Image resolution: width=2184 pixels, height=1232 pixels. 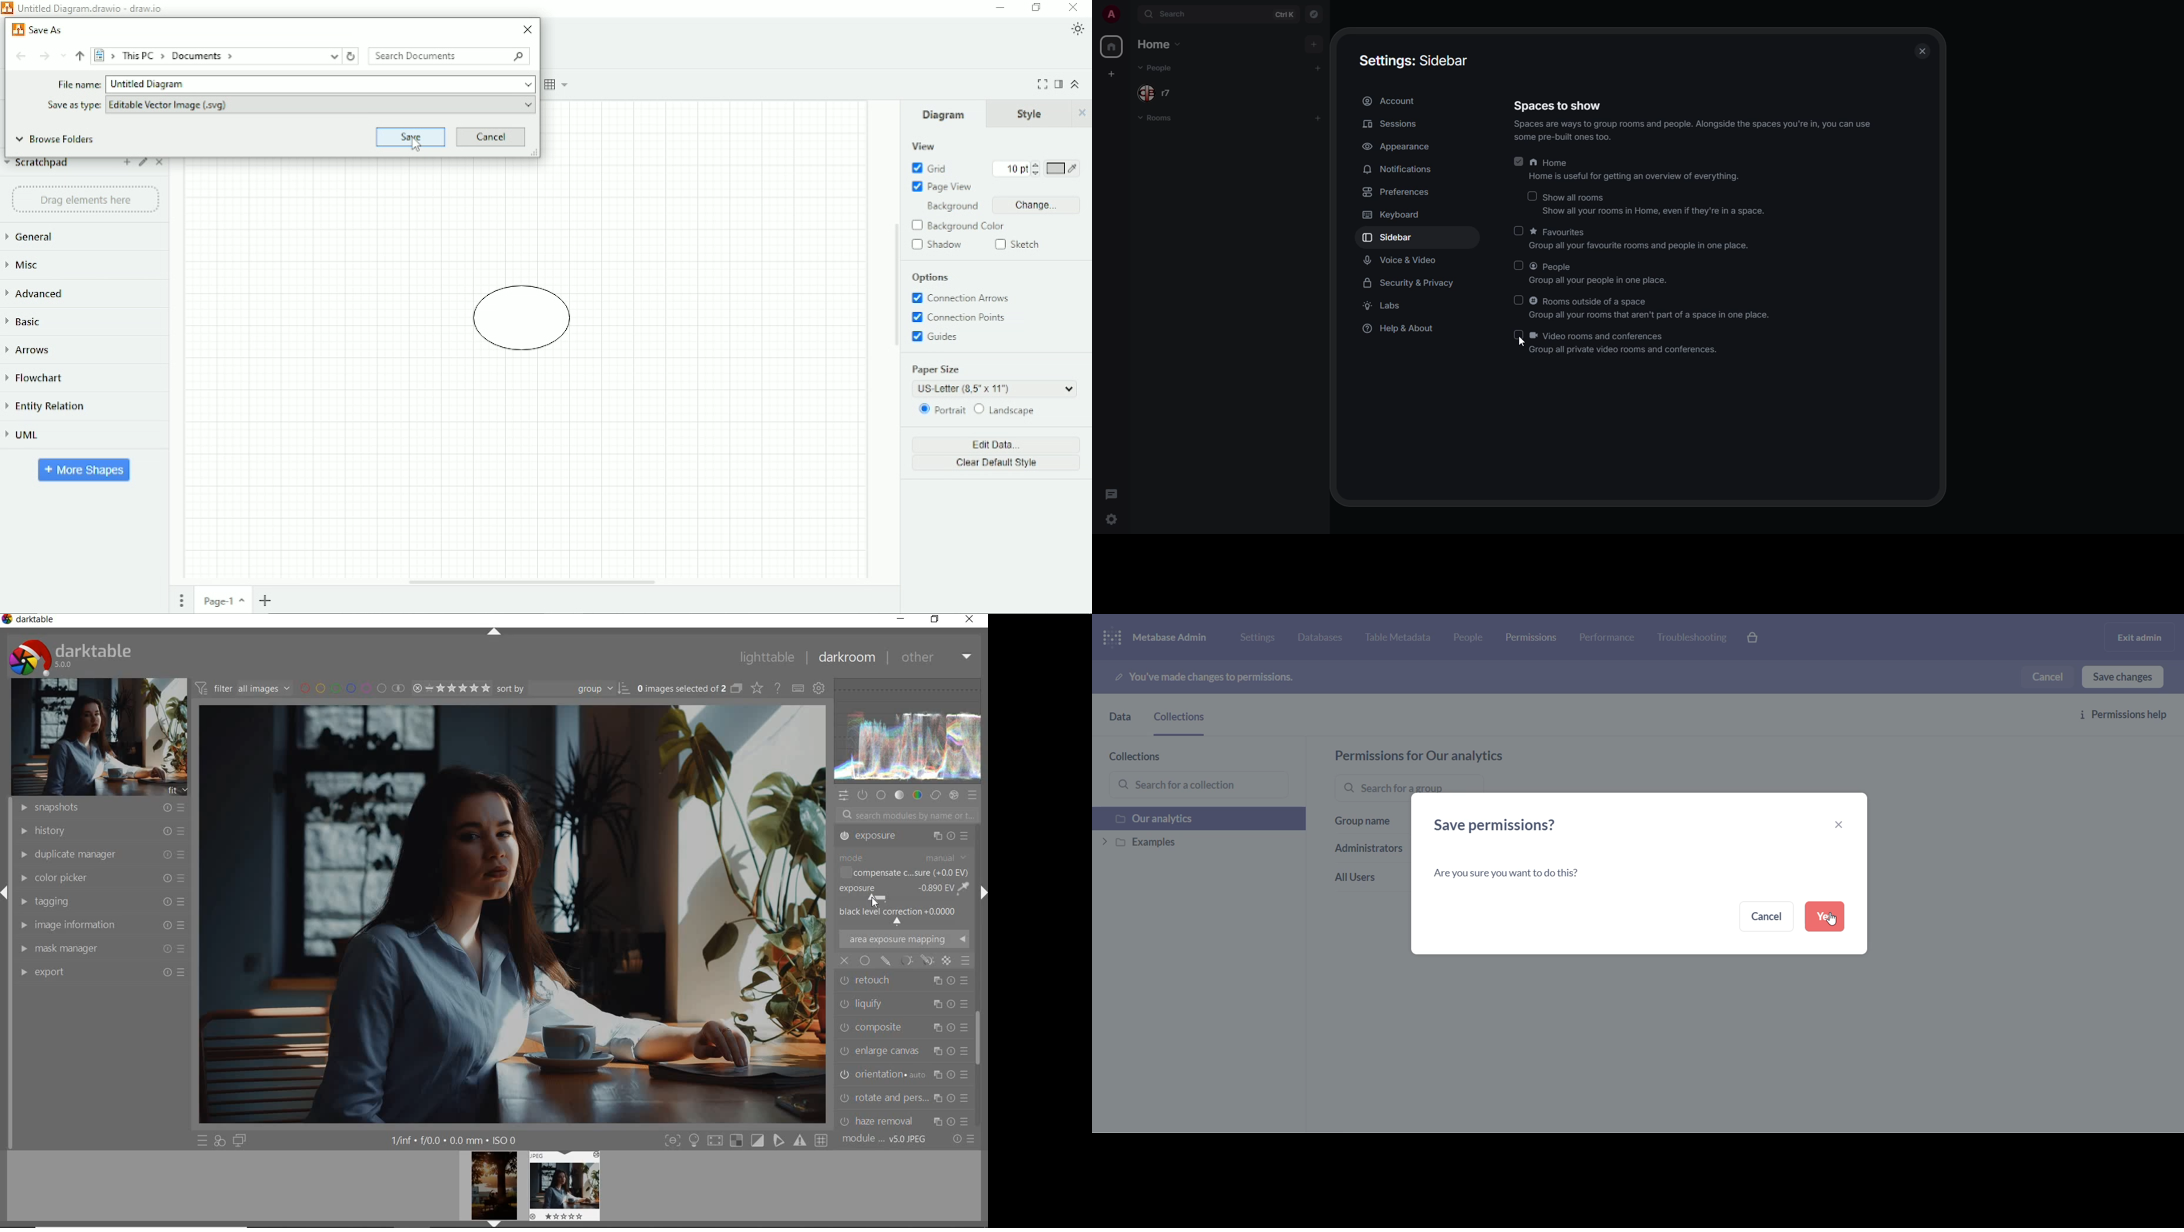 I want to click on HISTORY, so click(x=100, y=832).